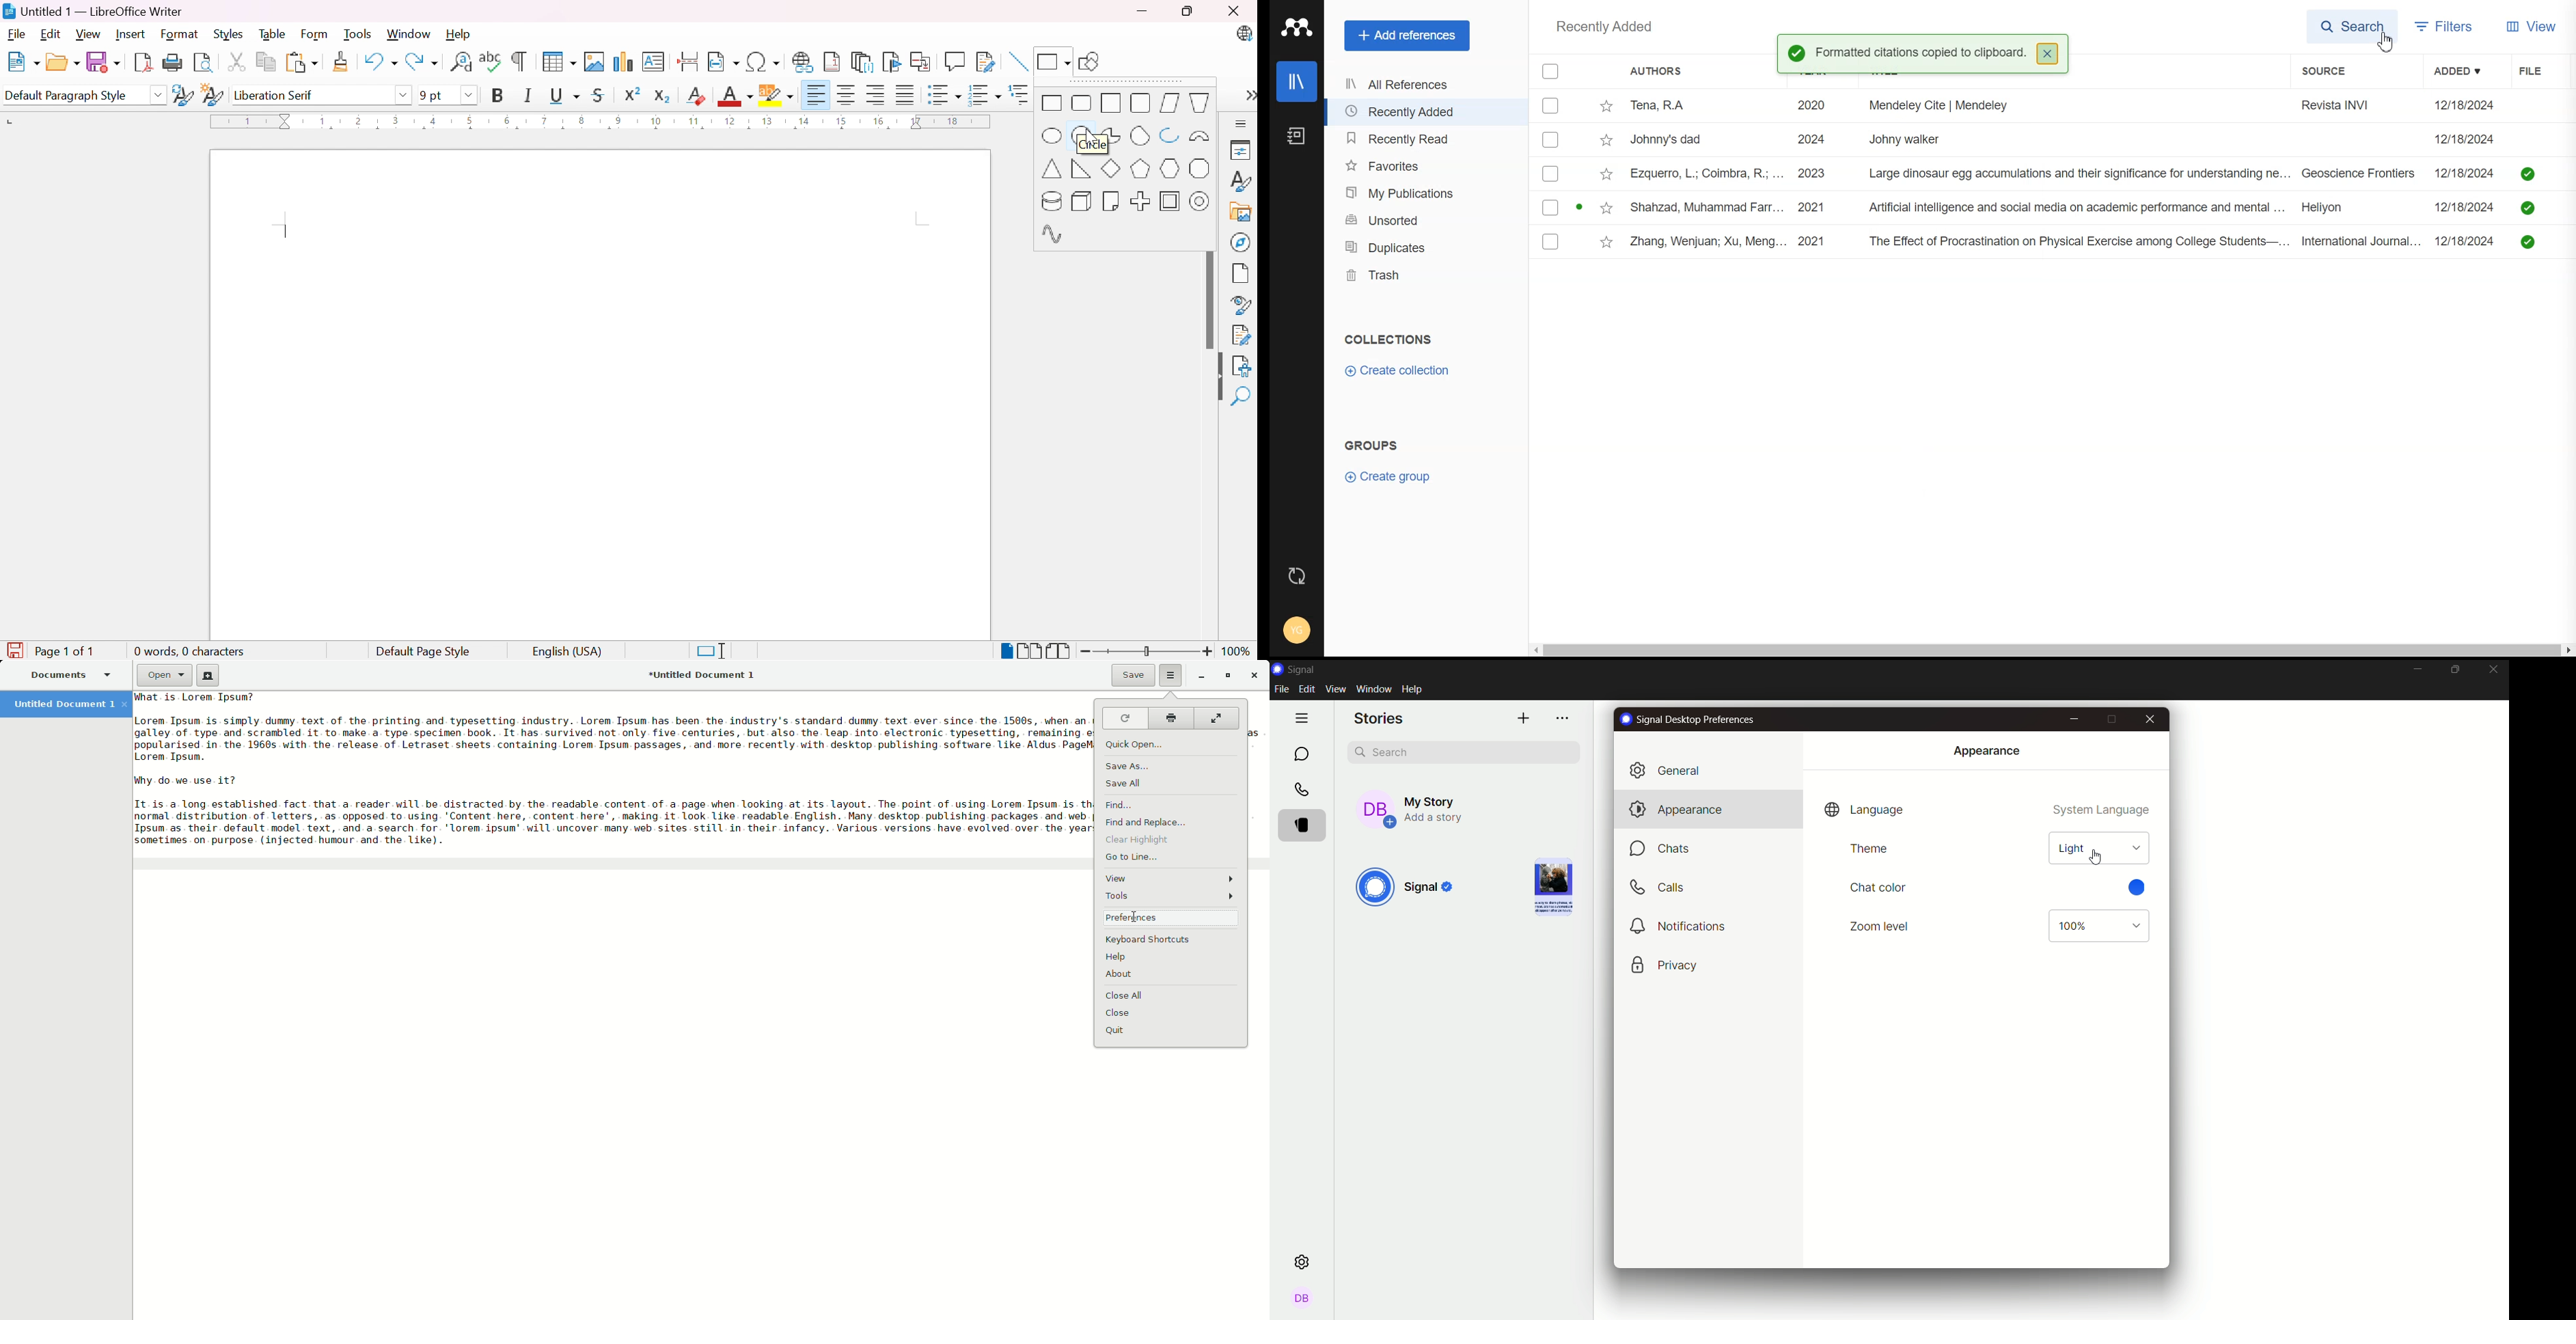 The height and width of the screenshot is (1344, 2576). What do you see at coordinates (1865, 810) in the screenshot?
I see `language` at bounding box center [1865, 810].